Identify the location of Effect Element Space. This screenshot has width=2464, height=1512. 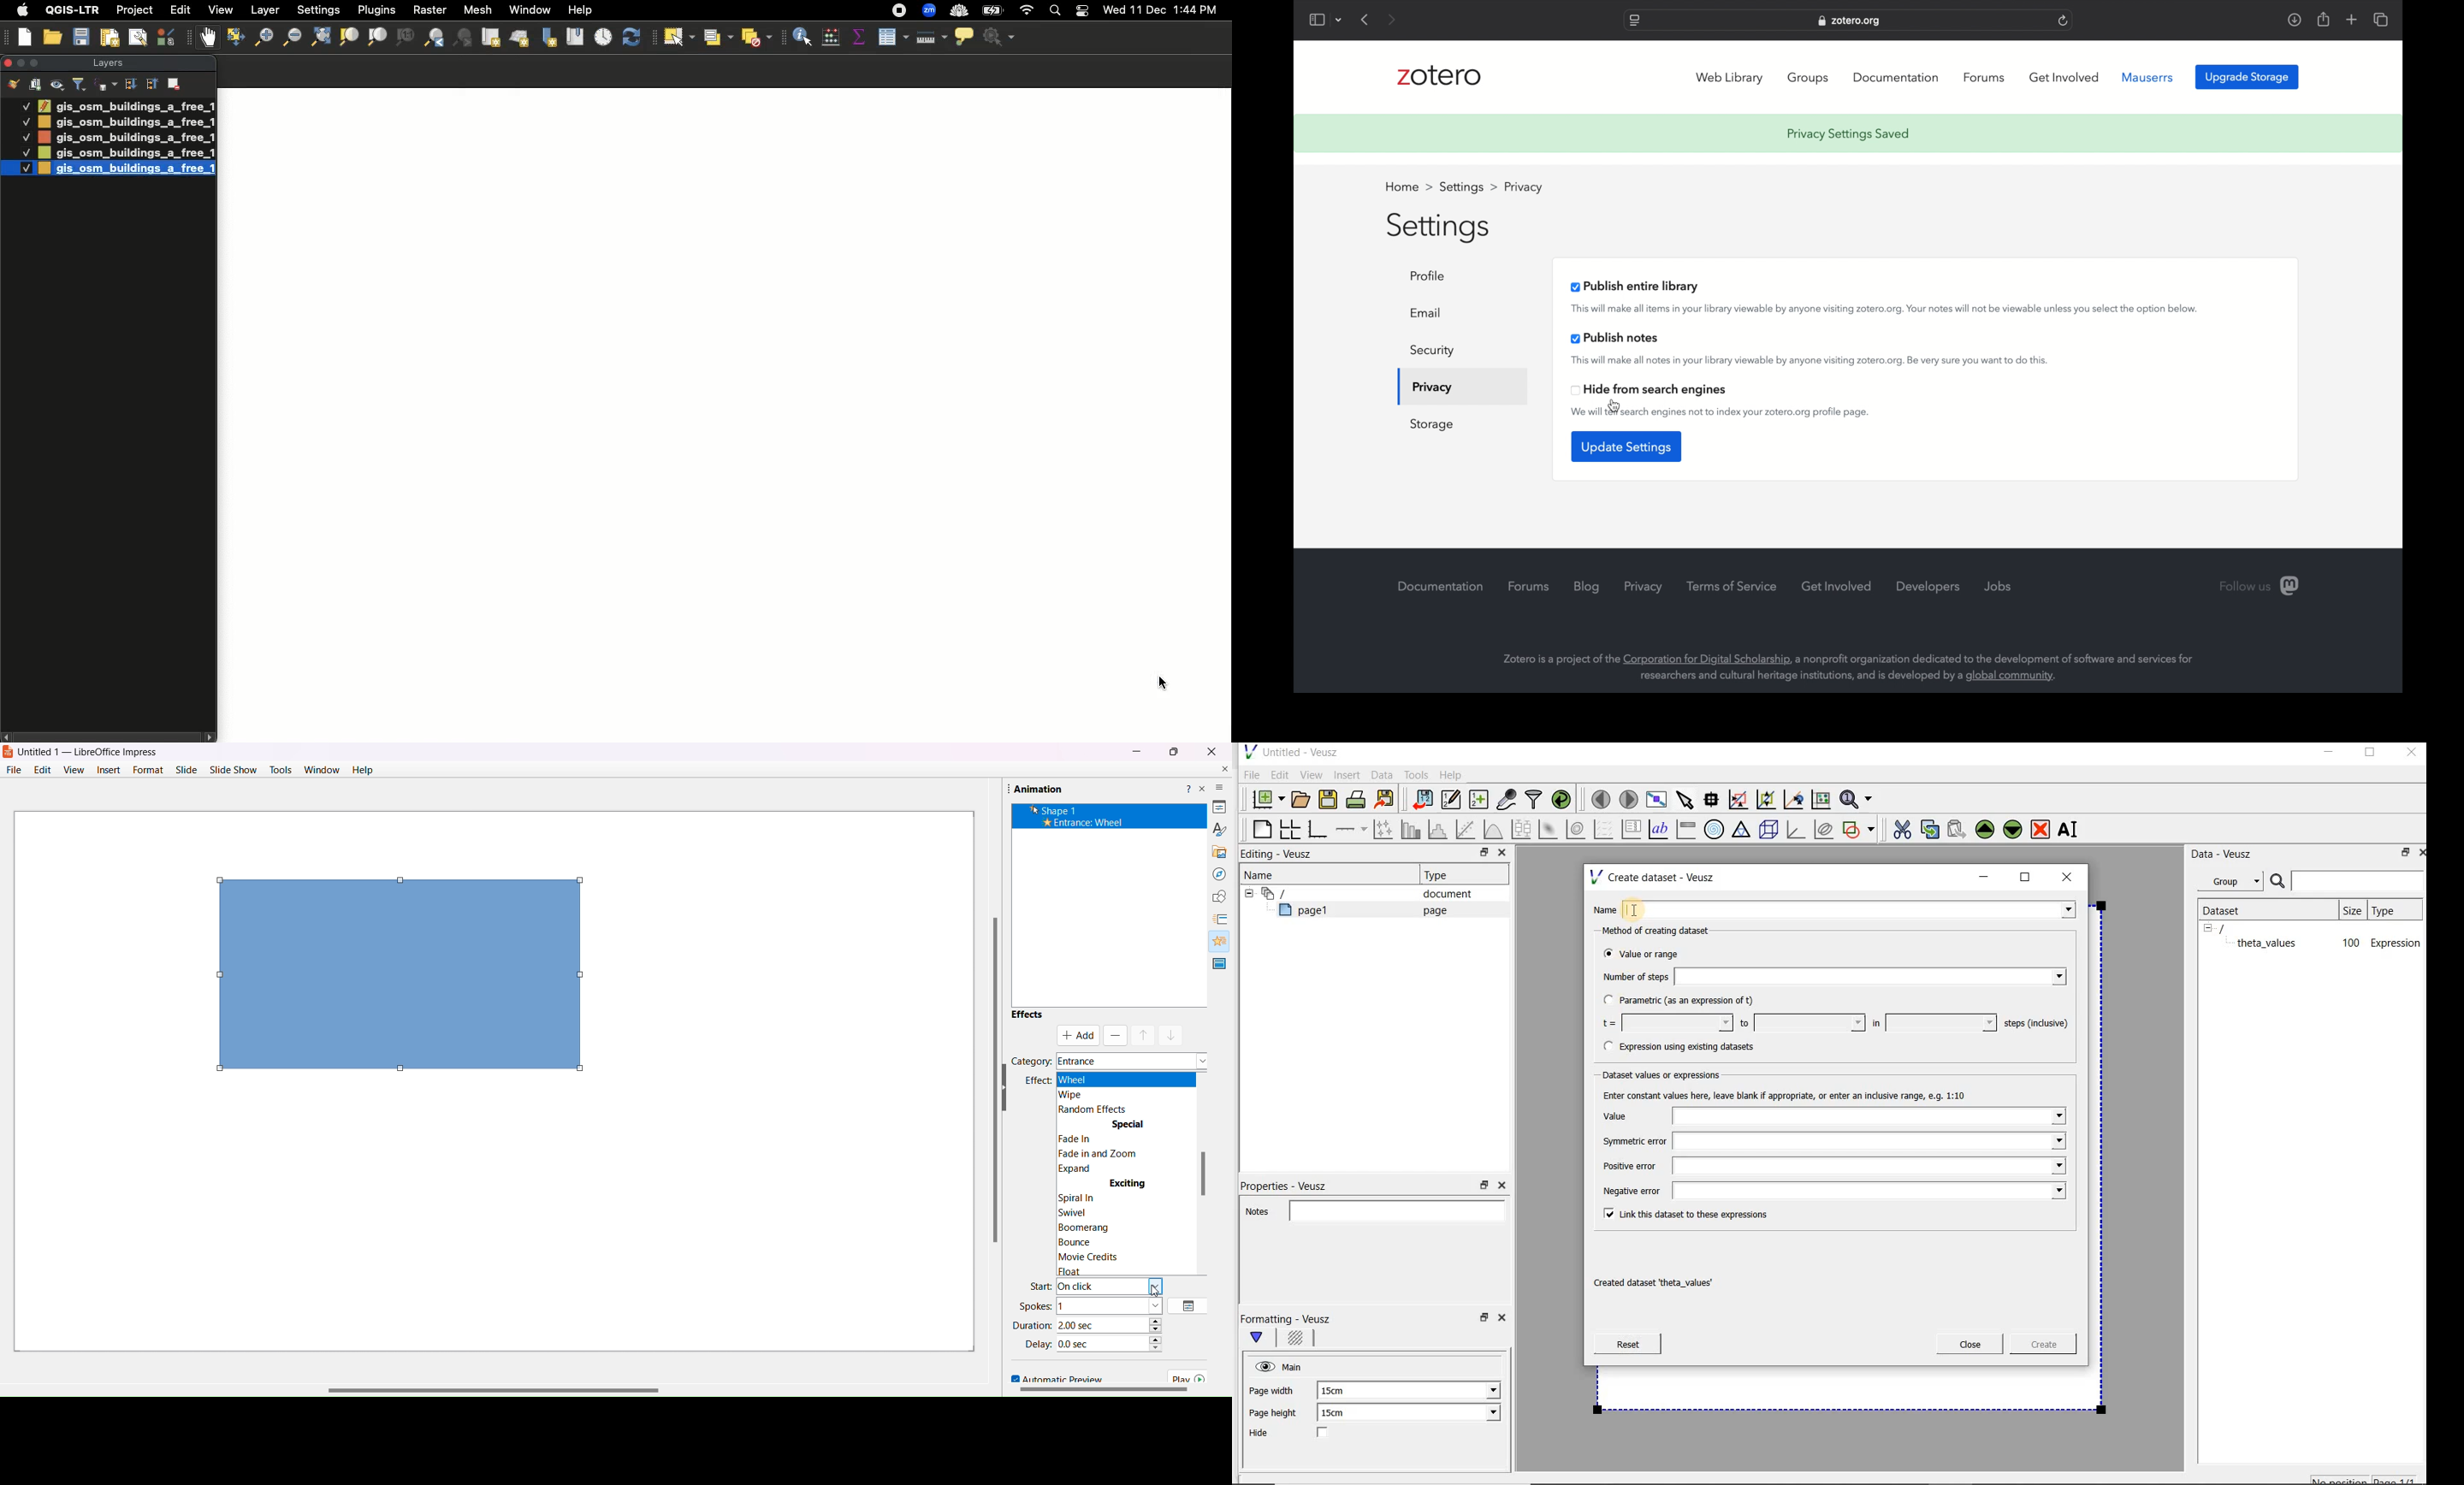
(1129, 1173).